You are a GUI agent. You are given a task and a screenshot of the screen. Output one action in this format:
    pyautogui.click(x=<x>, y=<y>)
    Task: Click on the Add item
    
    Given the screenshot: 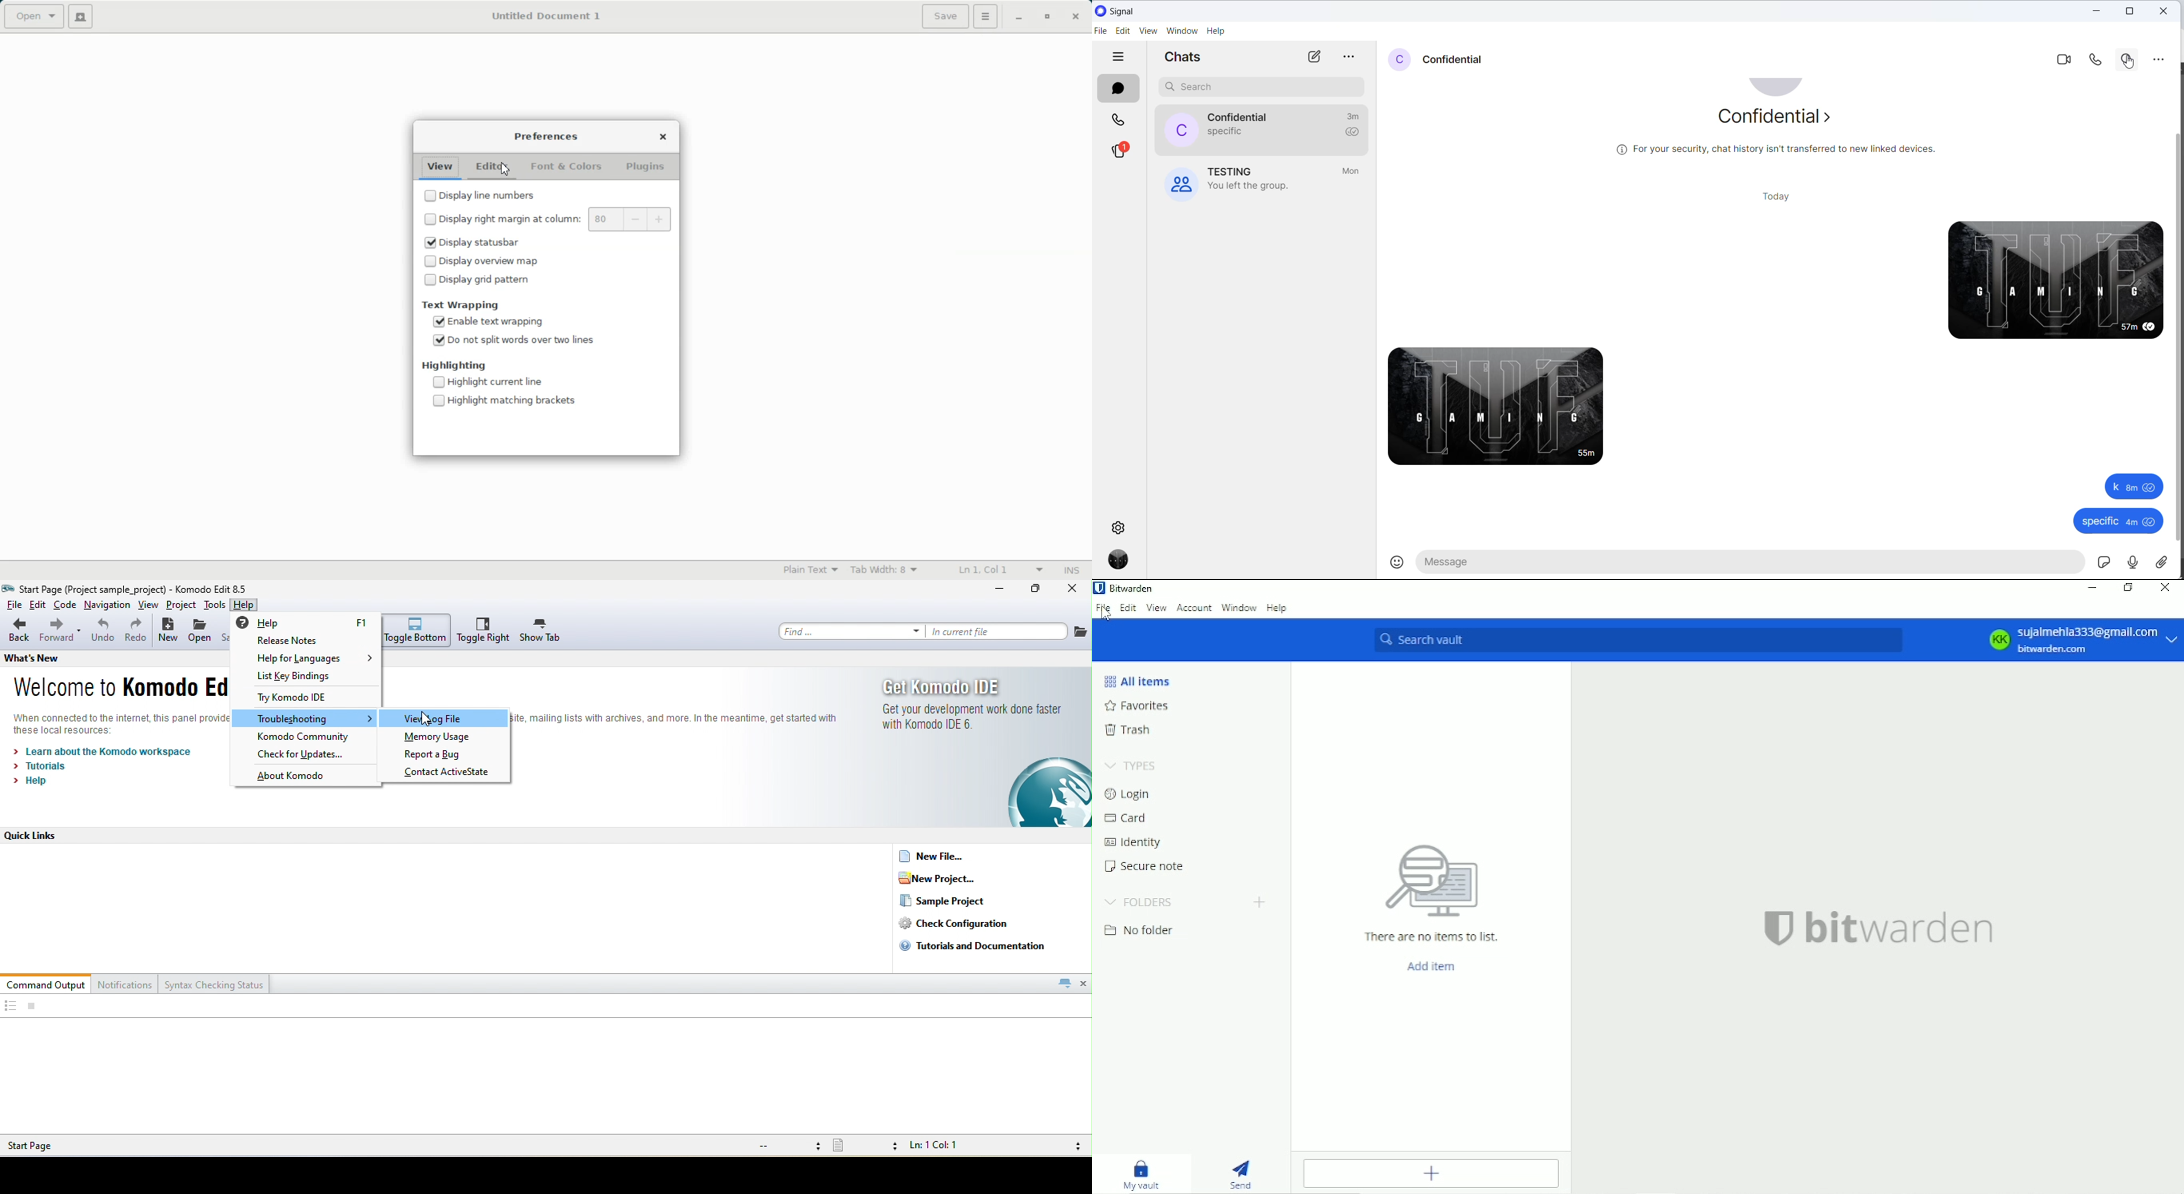 What is the action you would take?
    pyautogui.click(x=1432, y=968)
    